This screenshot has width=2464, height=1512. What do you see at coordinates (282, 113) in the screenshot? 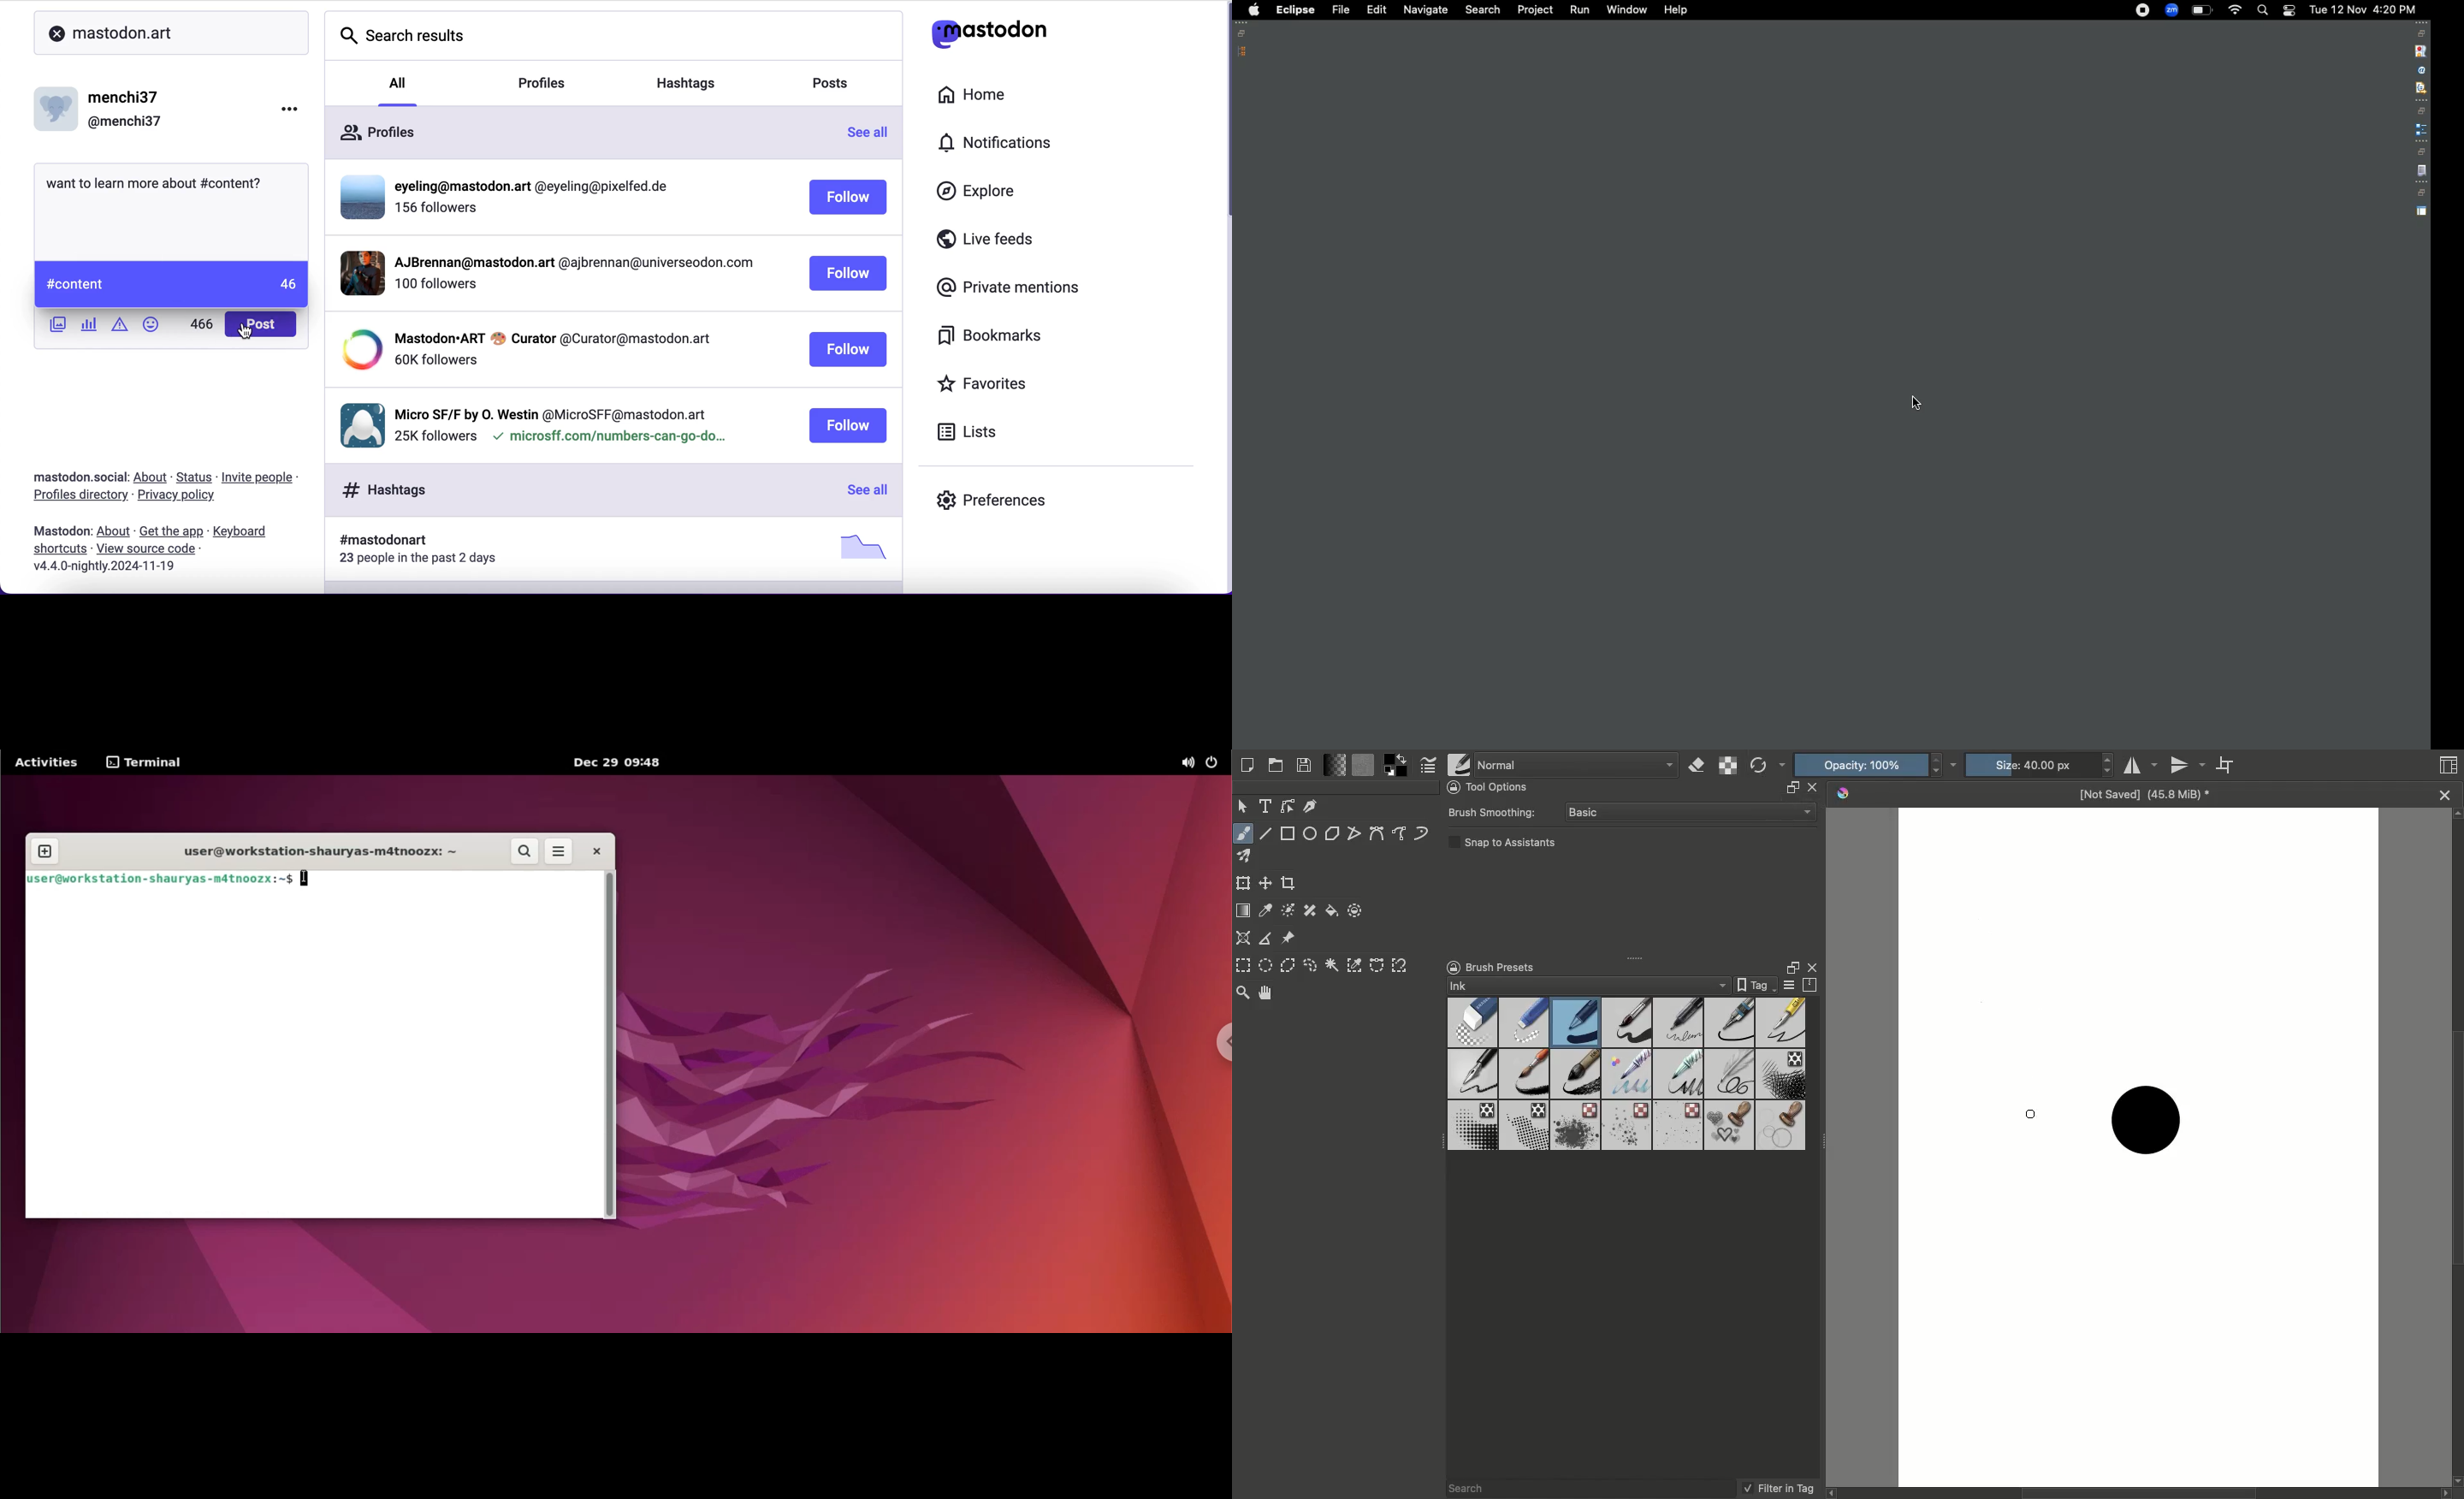
I see `options` at bounding box center [282, 113].